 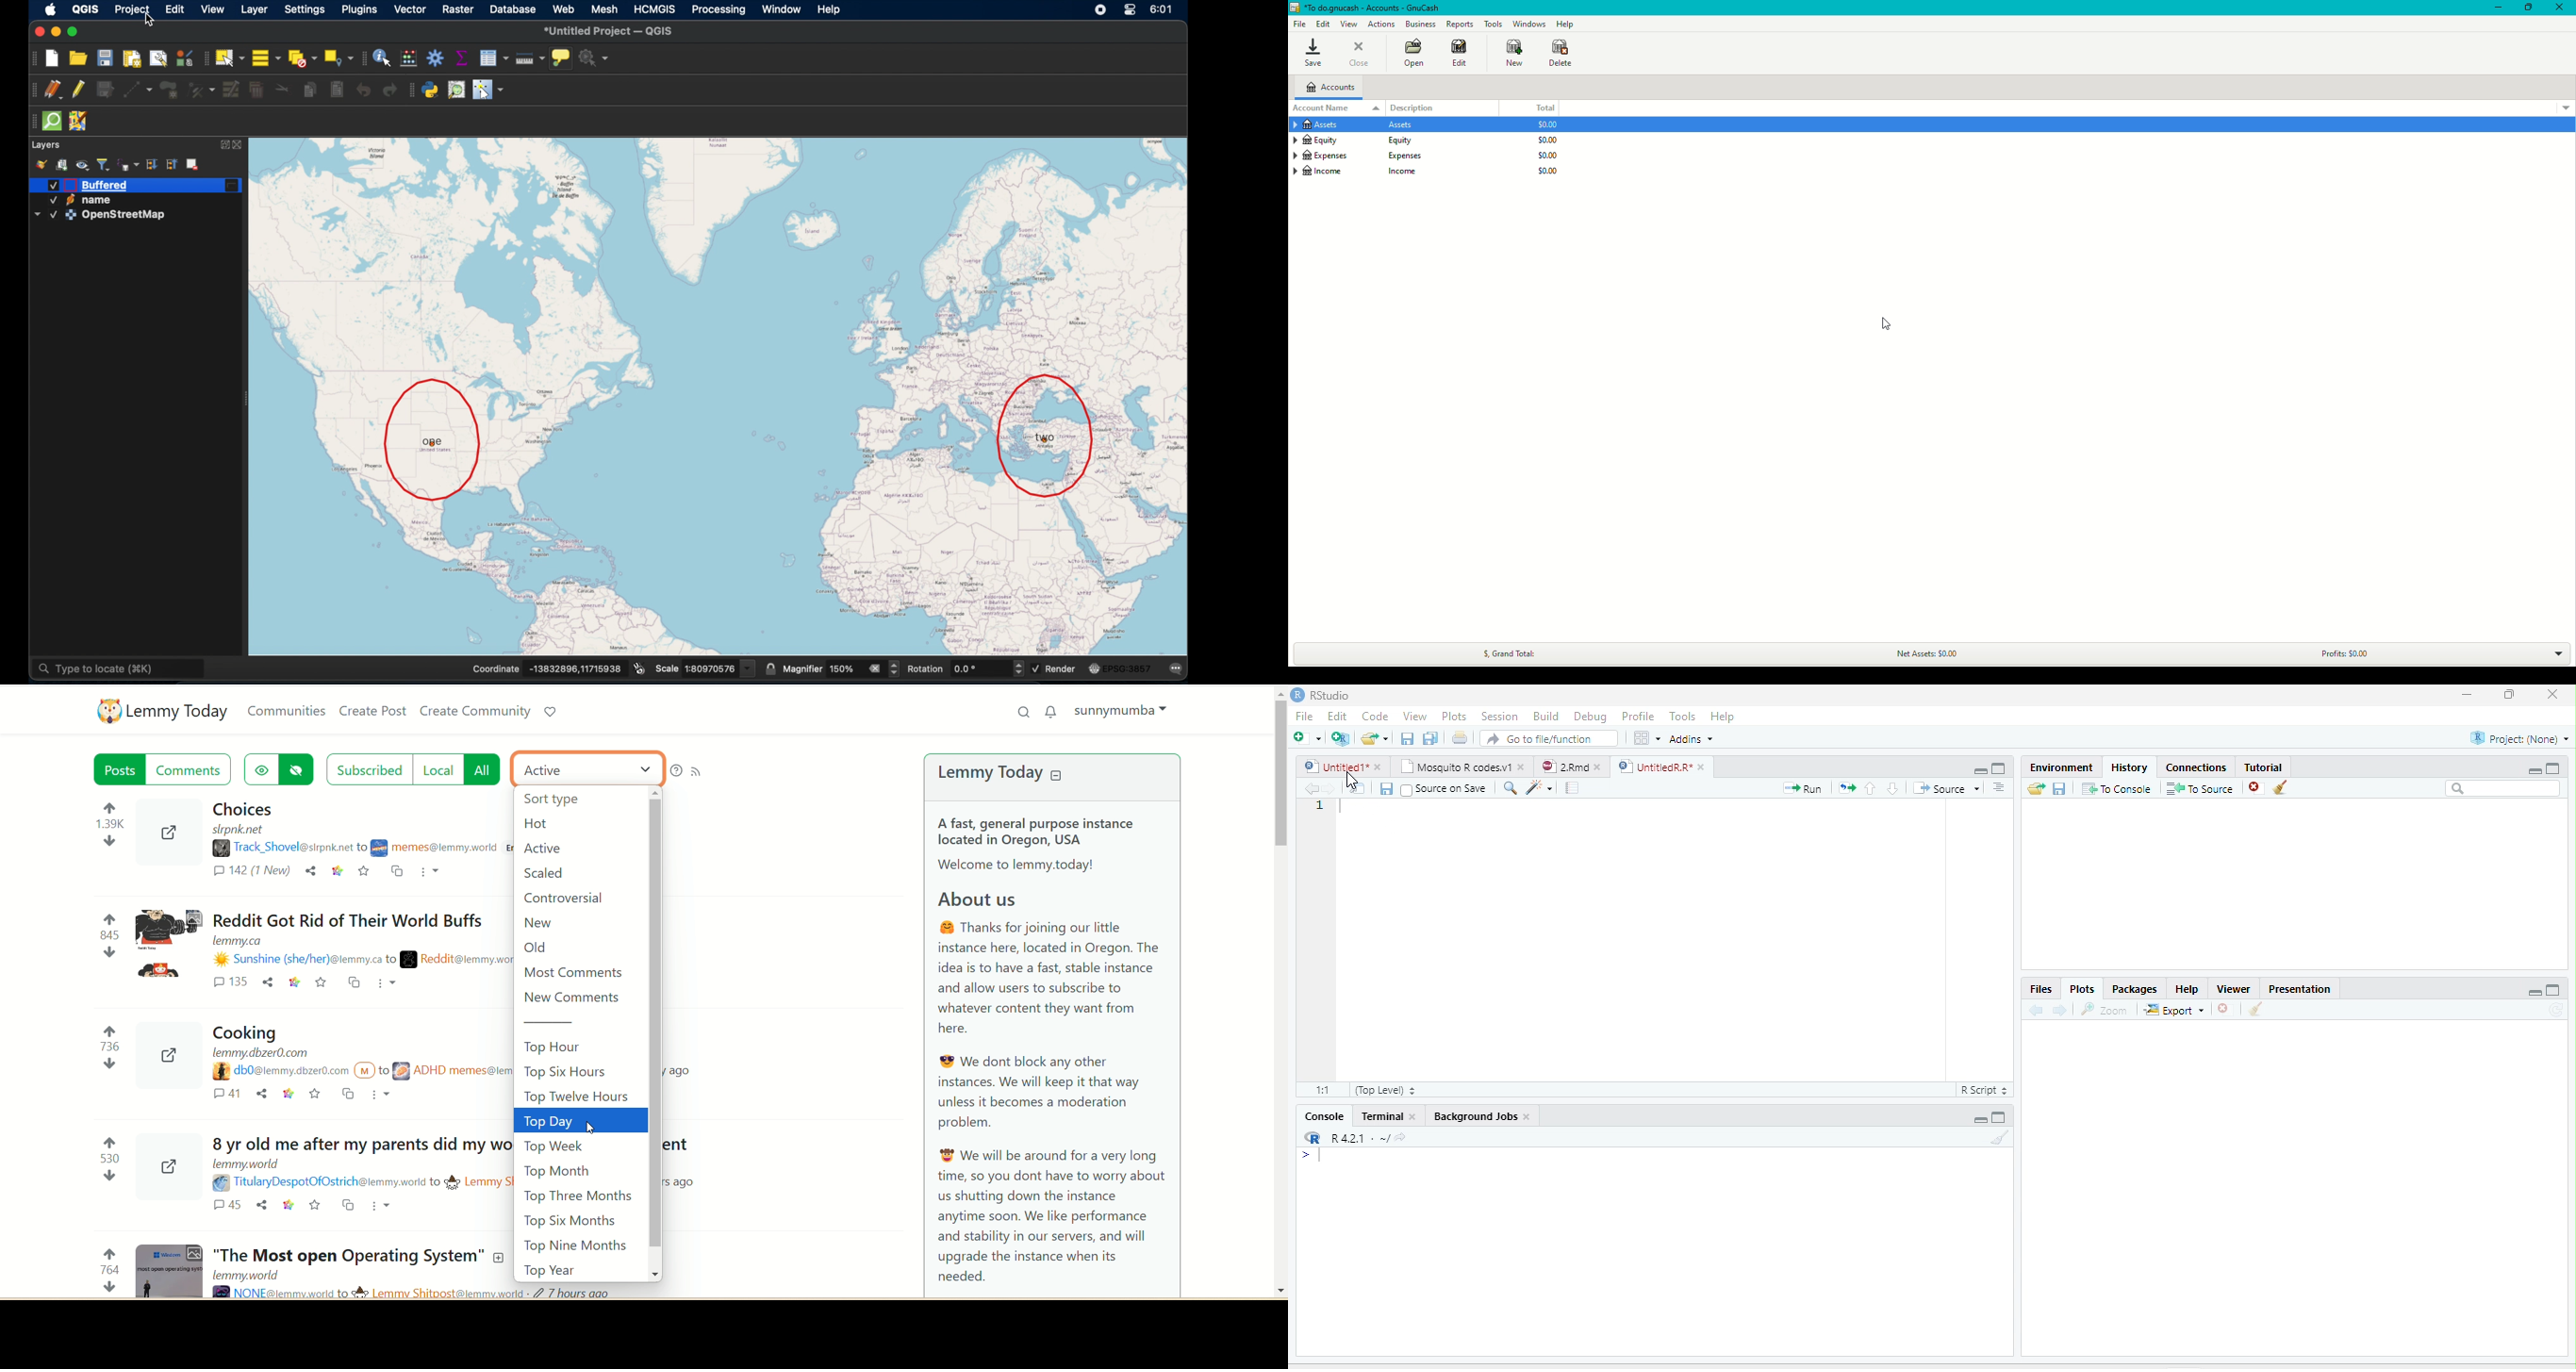 What do you see at coordinates (2197, 766) in the screenshot?
I see `Connections` at bounding box center [2197, 766].